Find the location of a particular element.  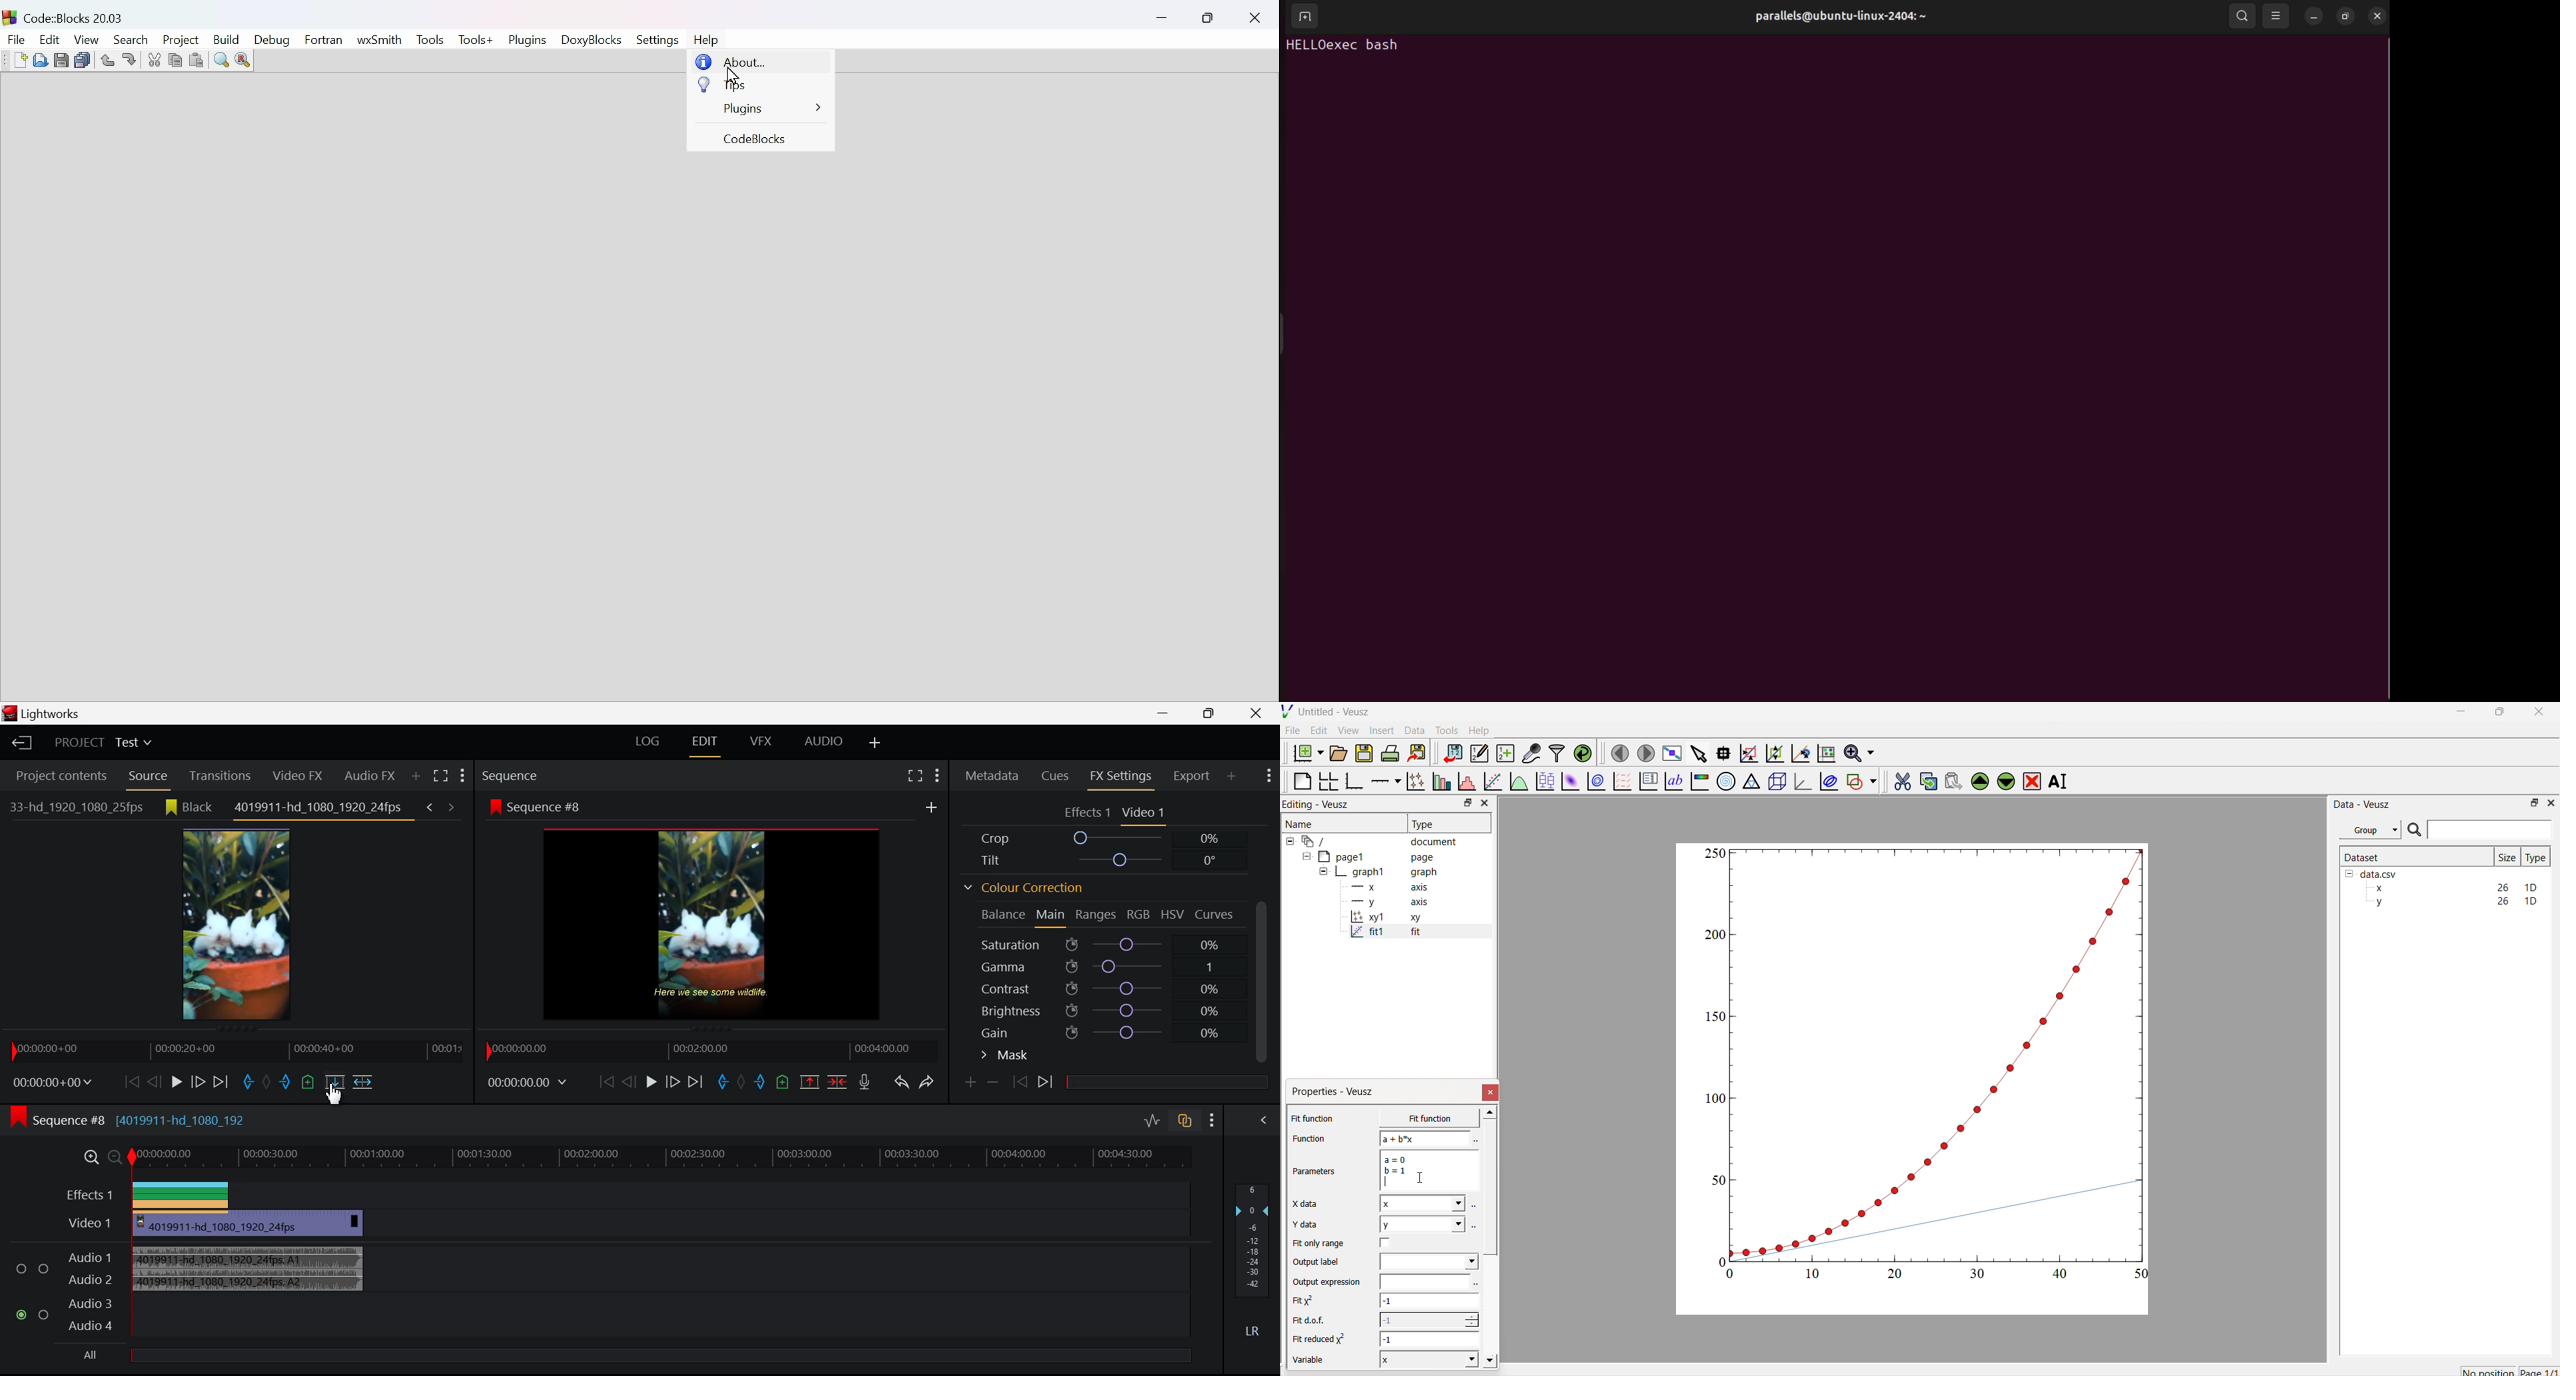

Contrast is located at coordinates (1107, 987).